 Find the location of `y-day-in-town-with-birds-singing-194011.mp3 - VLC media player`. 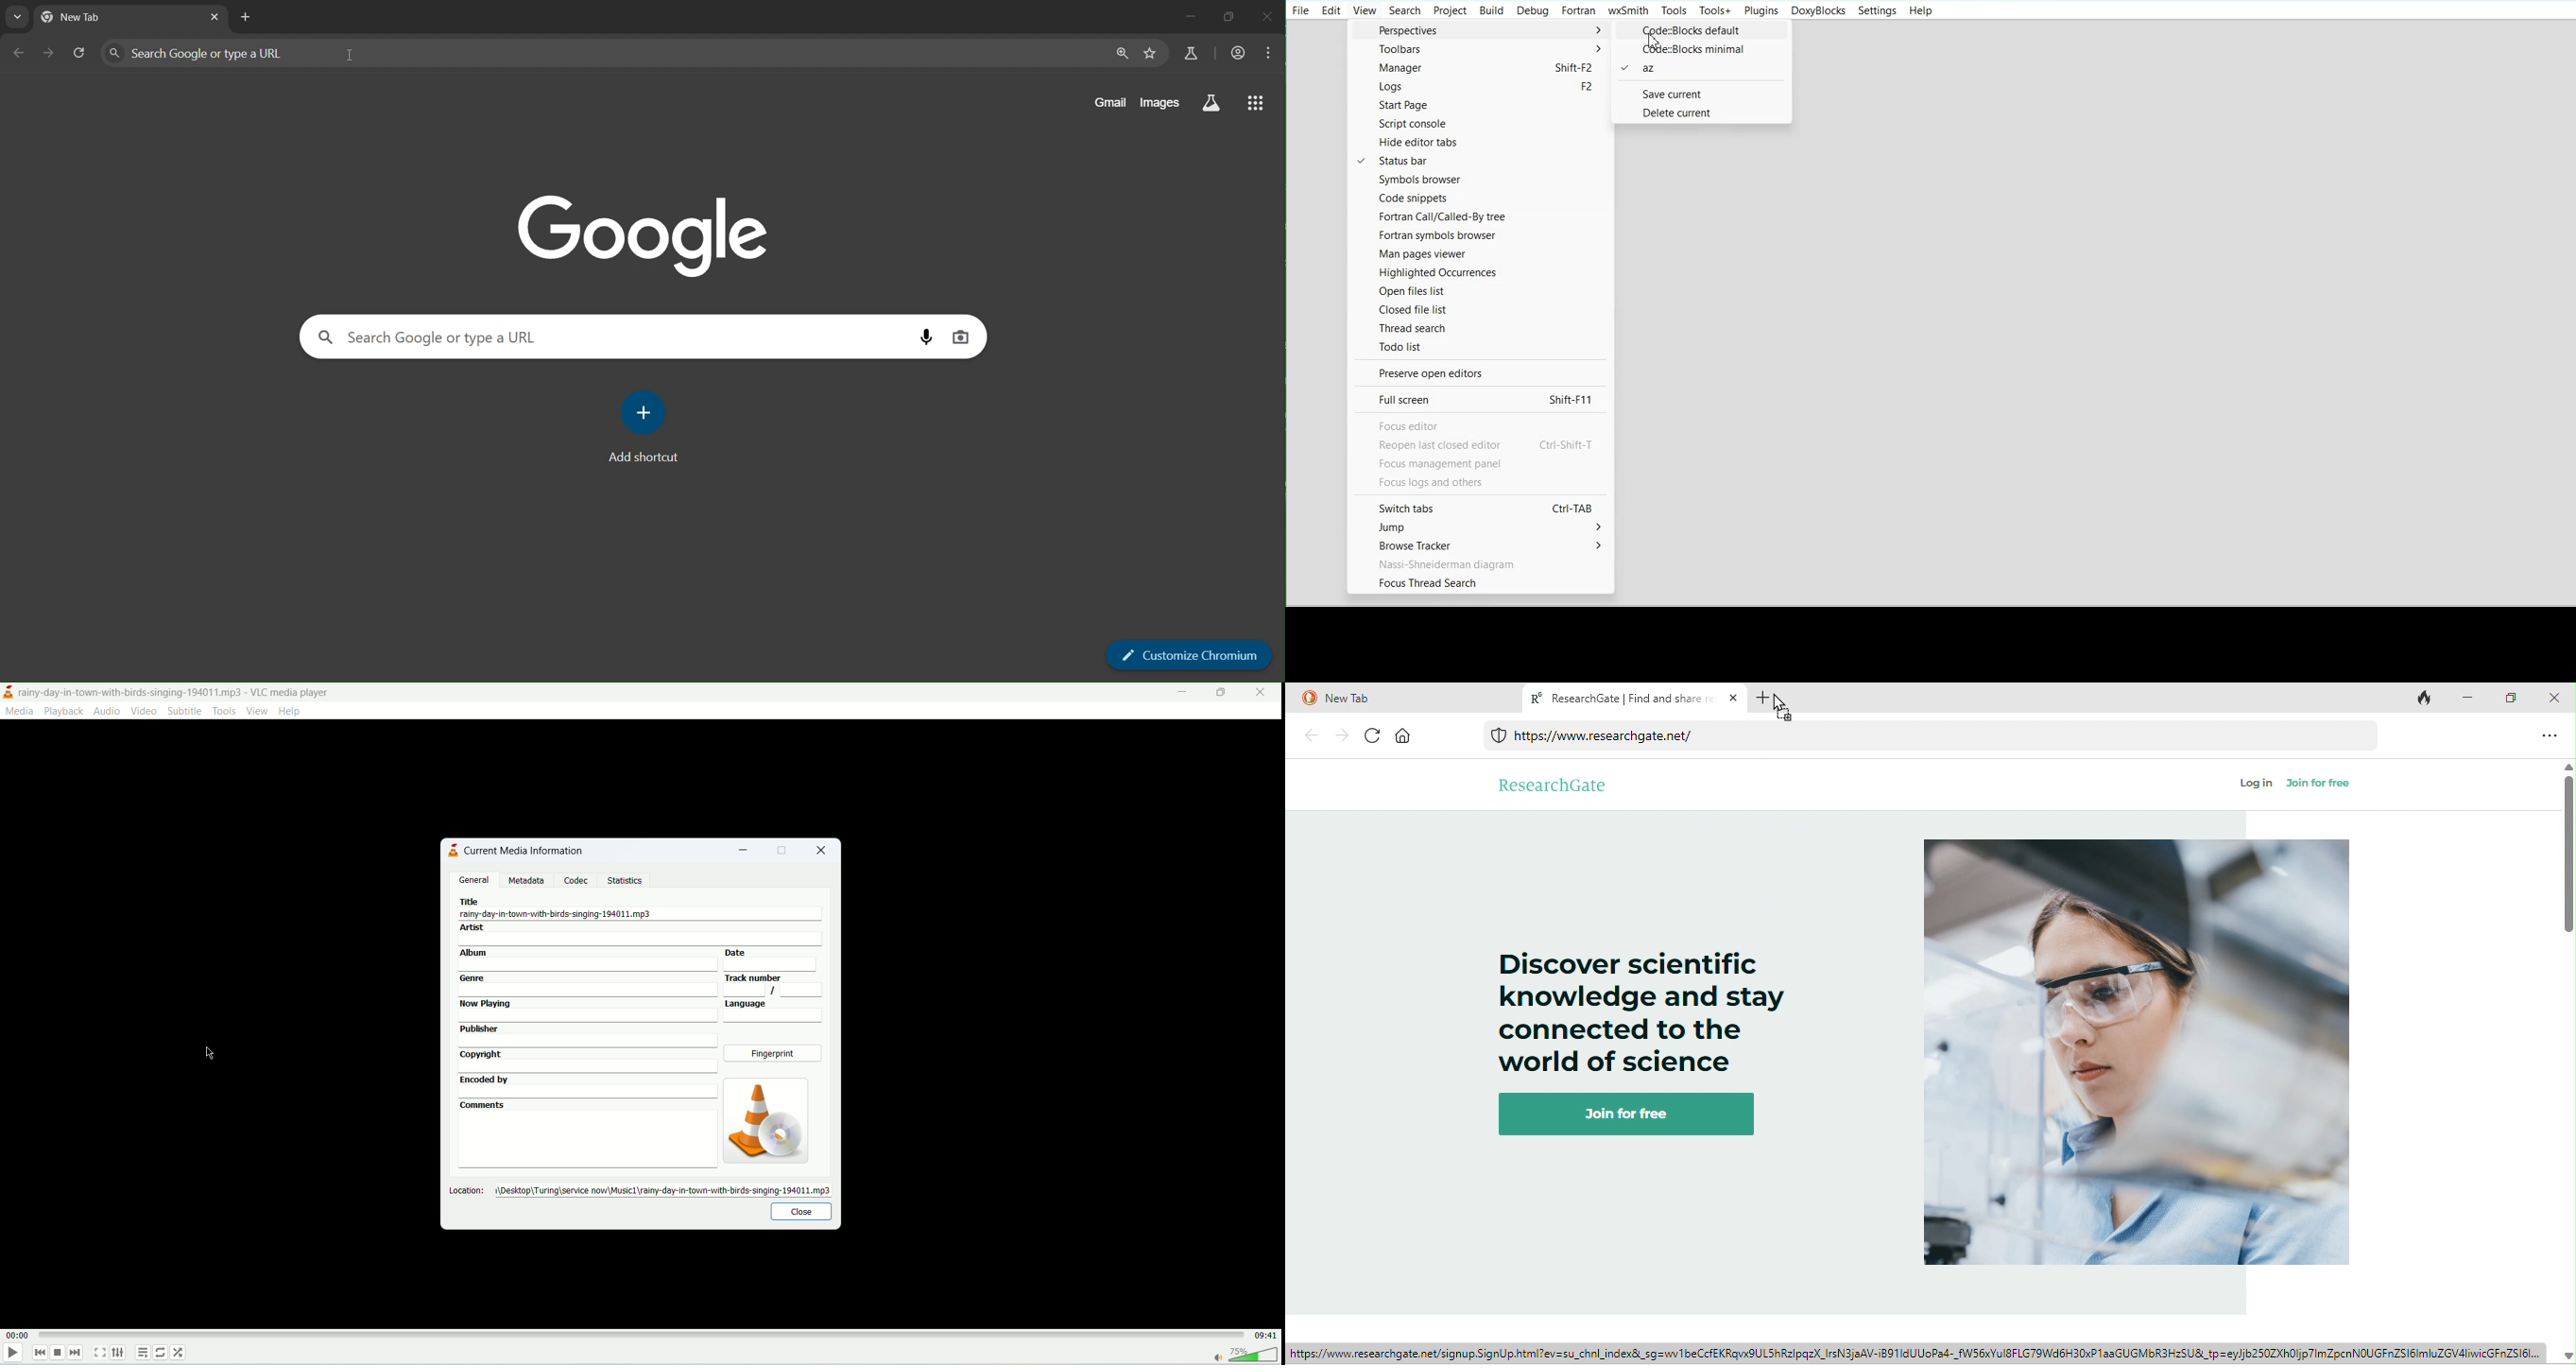

y-day-in-town-with-birds-singing-194011.mp3 - VLC media player is located at coordinates (182, 693).